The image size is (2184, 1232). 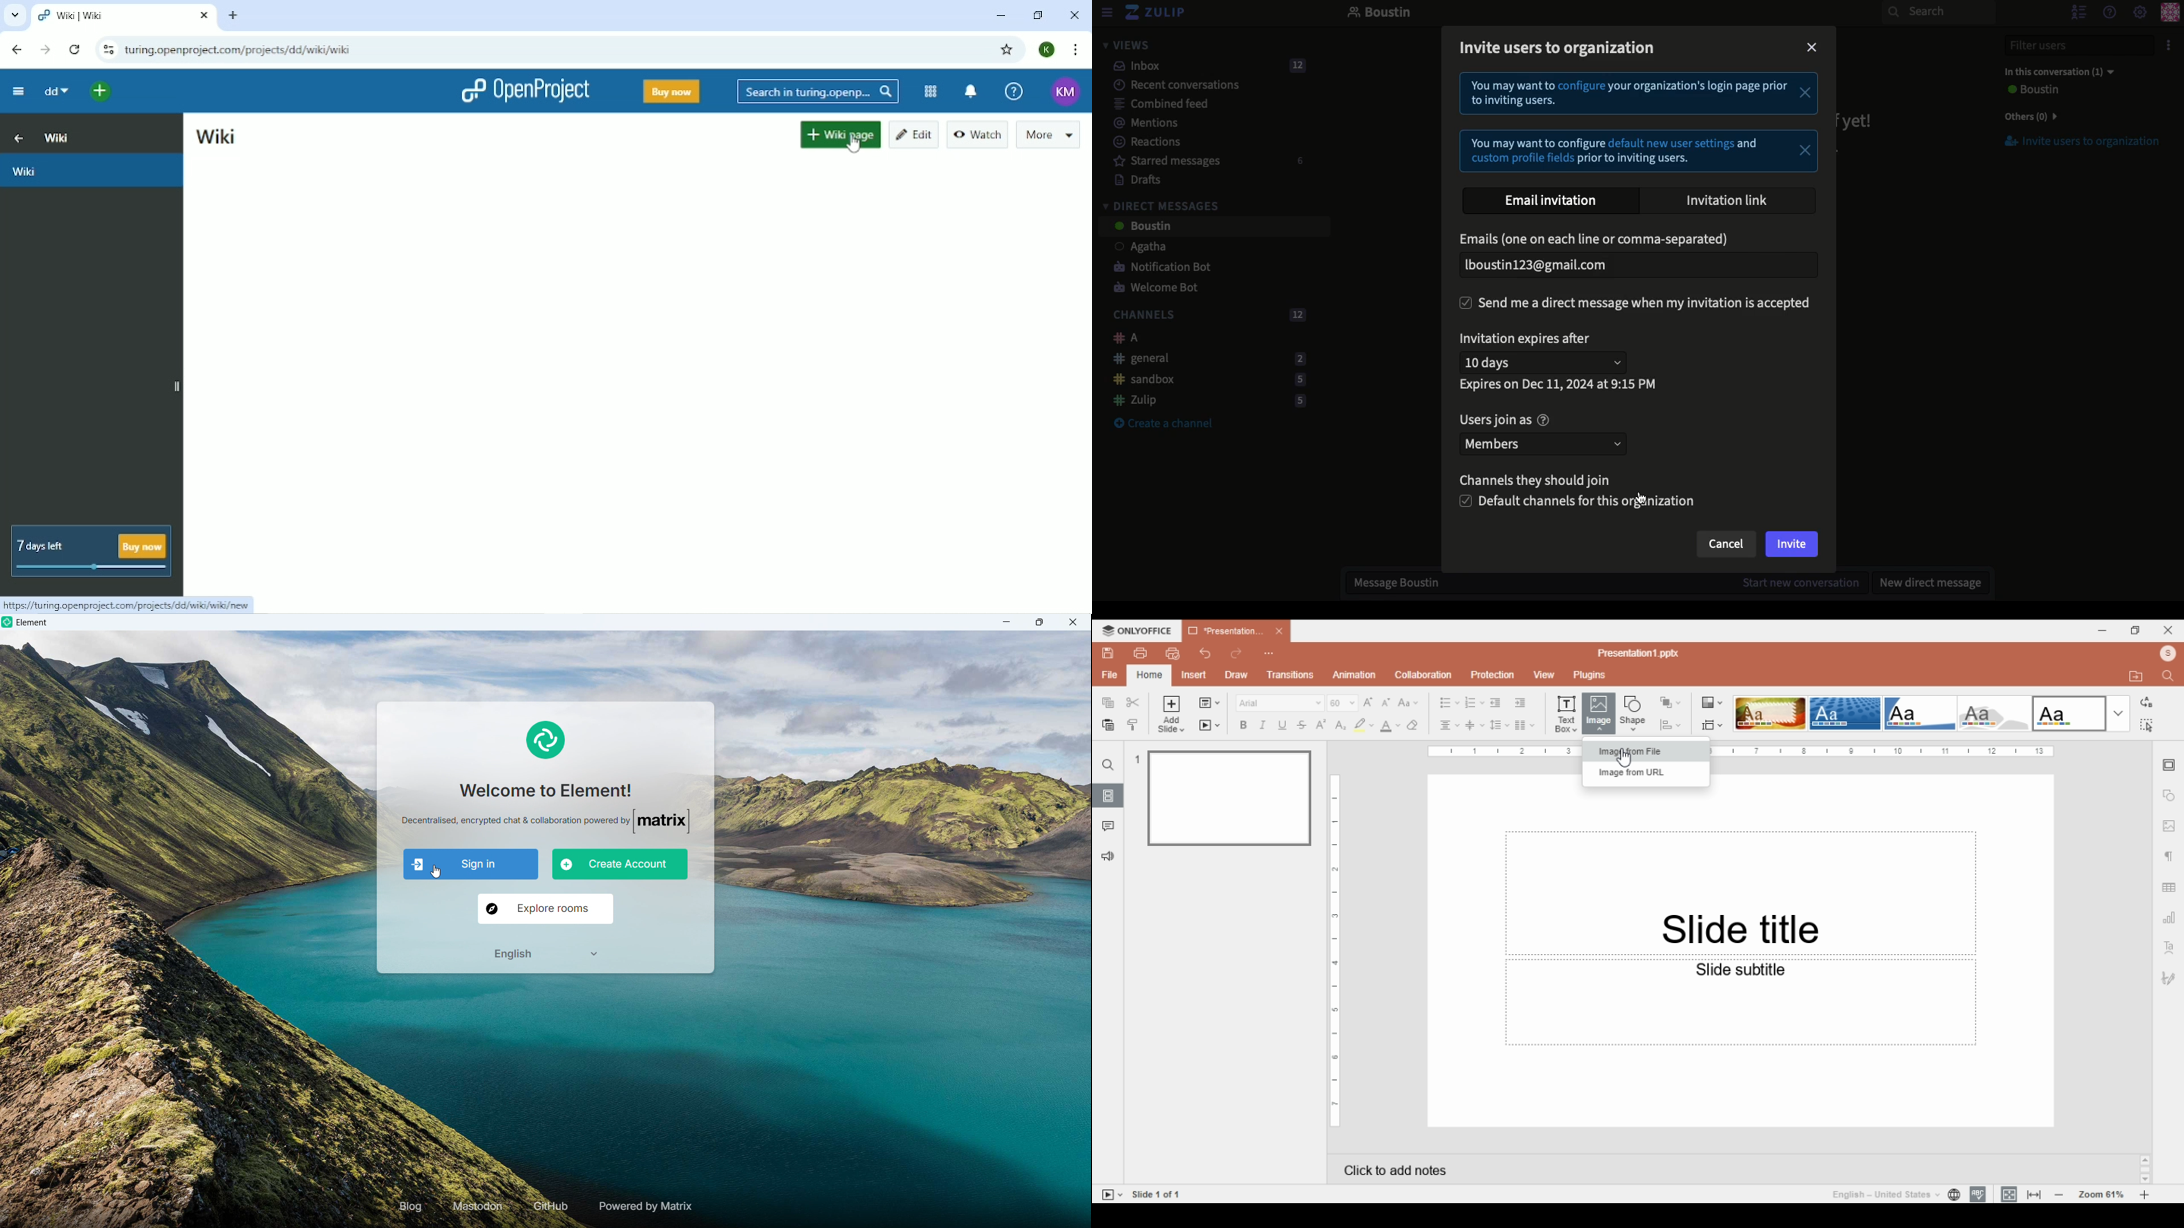 I want to click on vertical alignment, so click(x=1474, y=726).